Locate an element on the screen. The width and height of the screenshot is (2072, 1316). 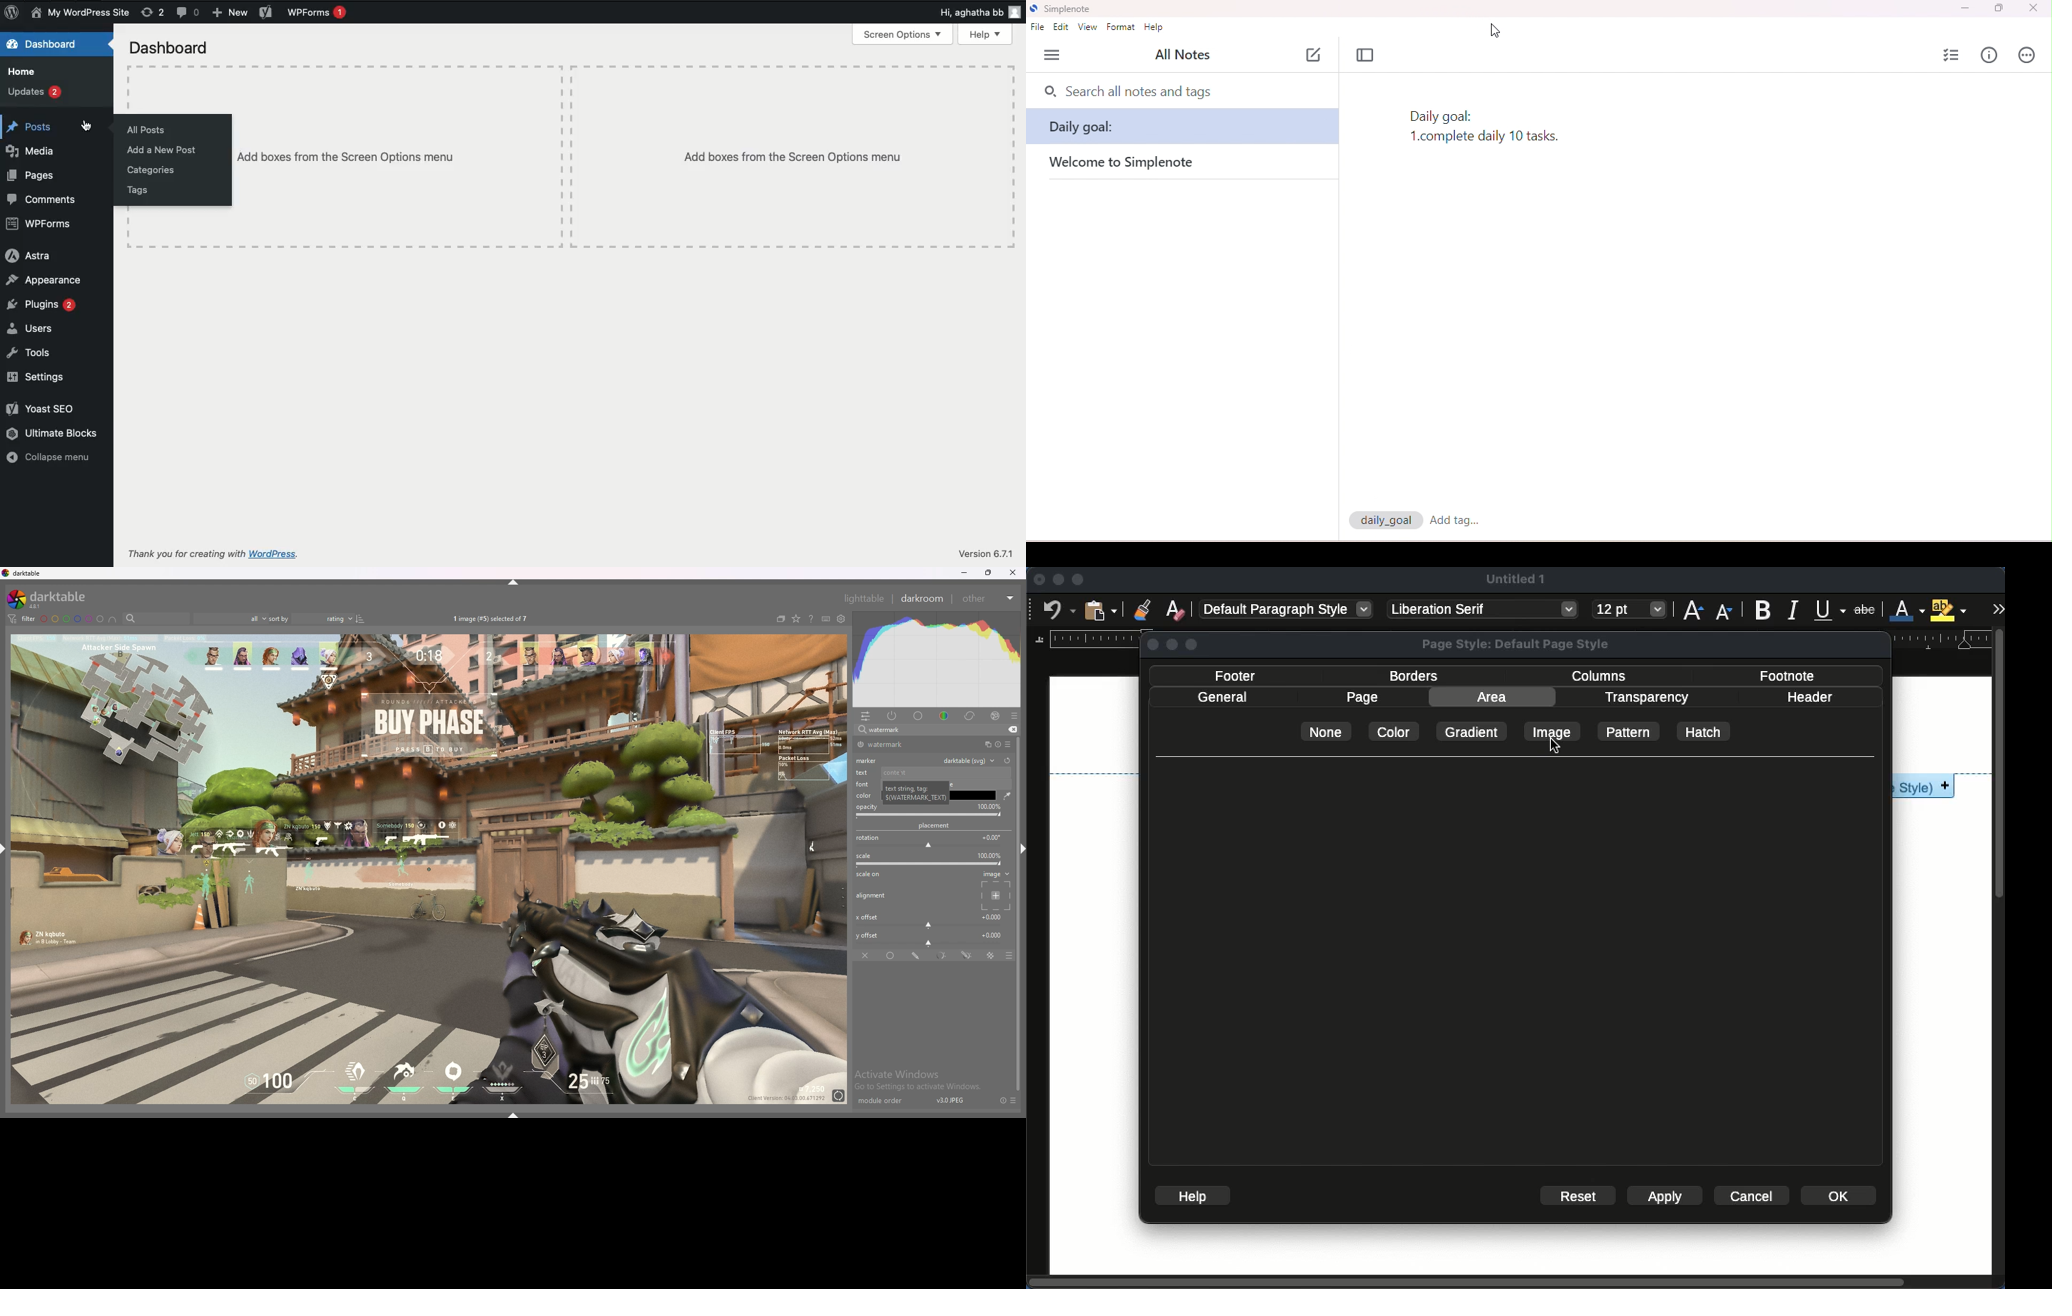
minimize is located at coordinates (965, 573).